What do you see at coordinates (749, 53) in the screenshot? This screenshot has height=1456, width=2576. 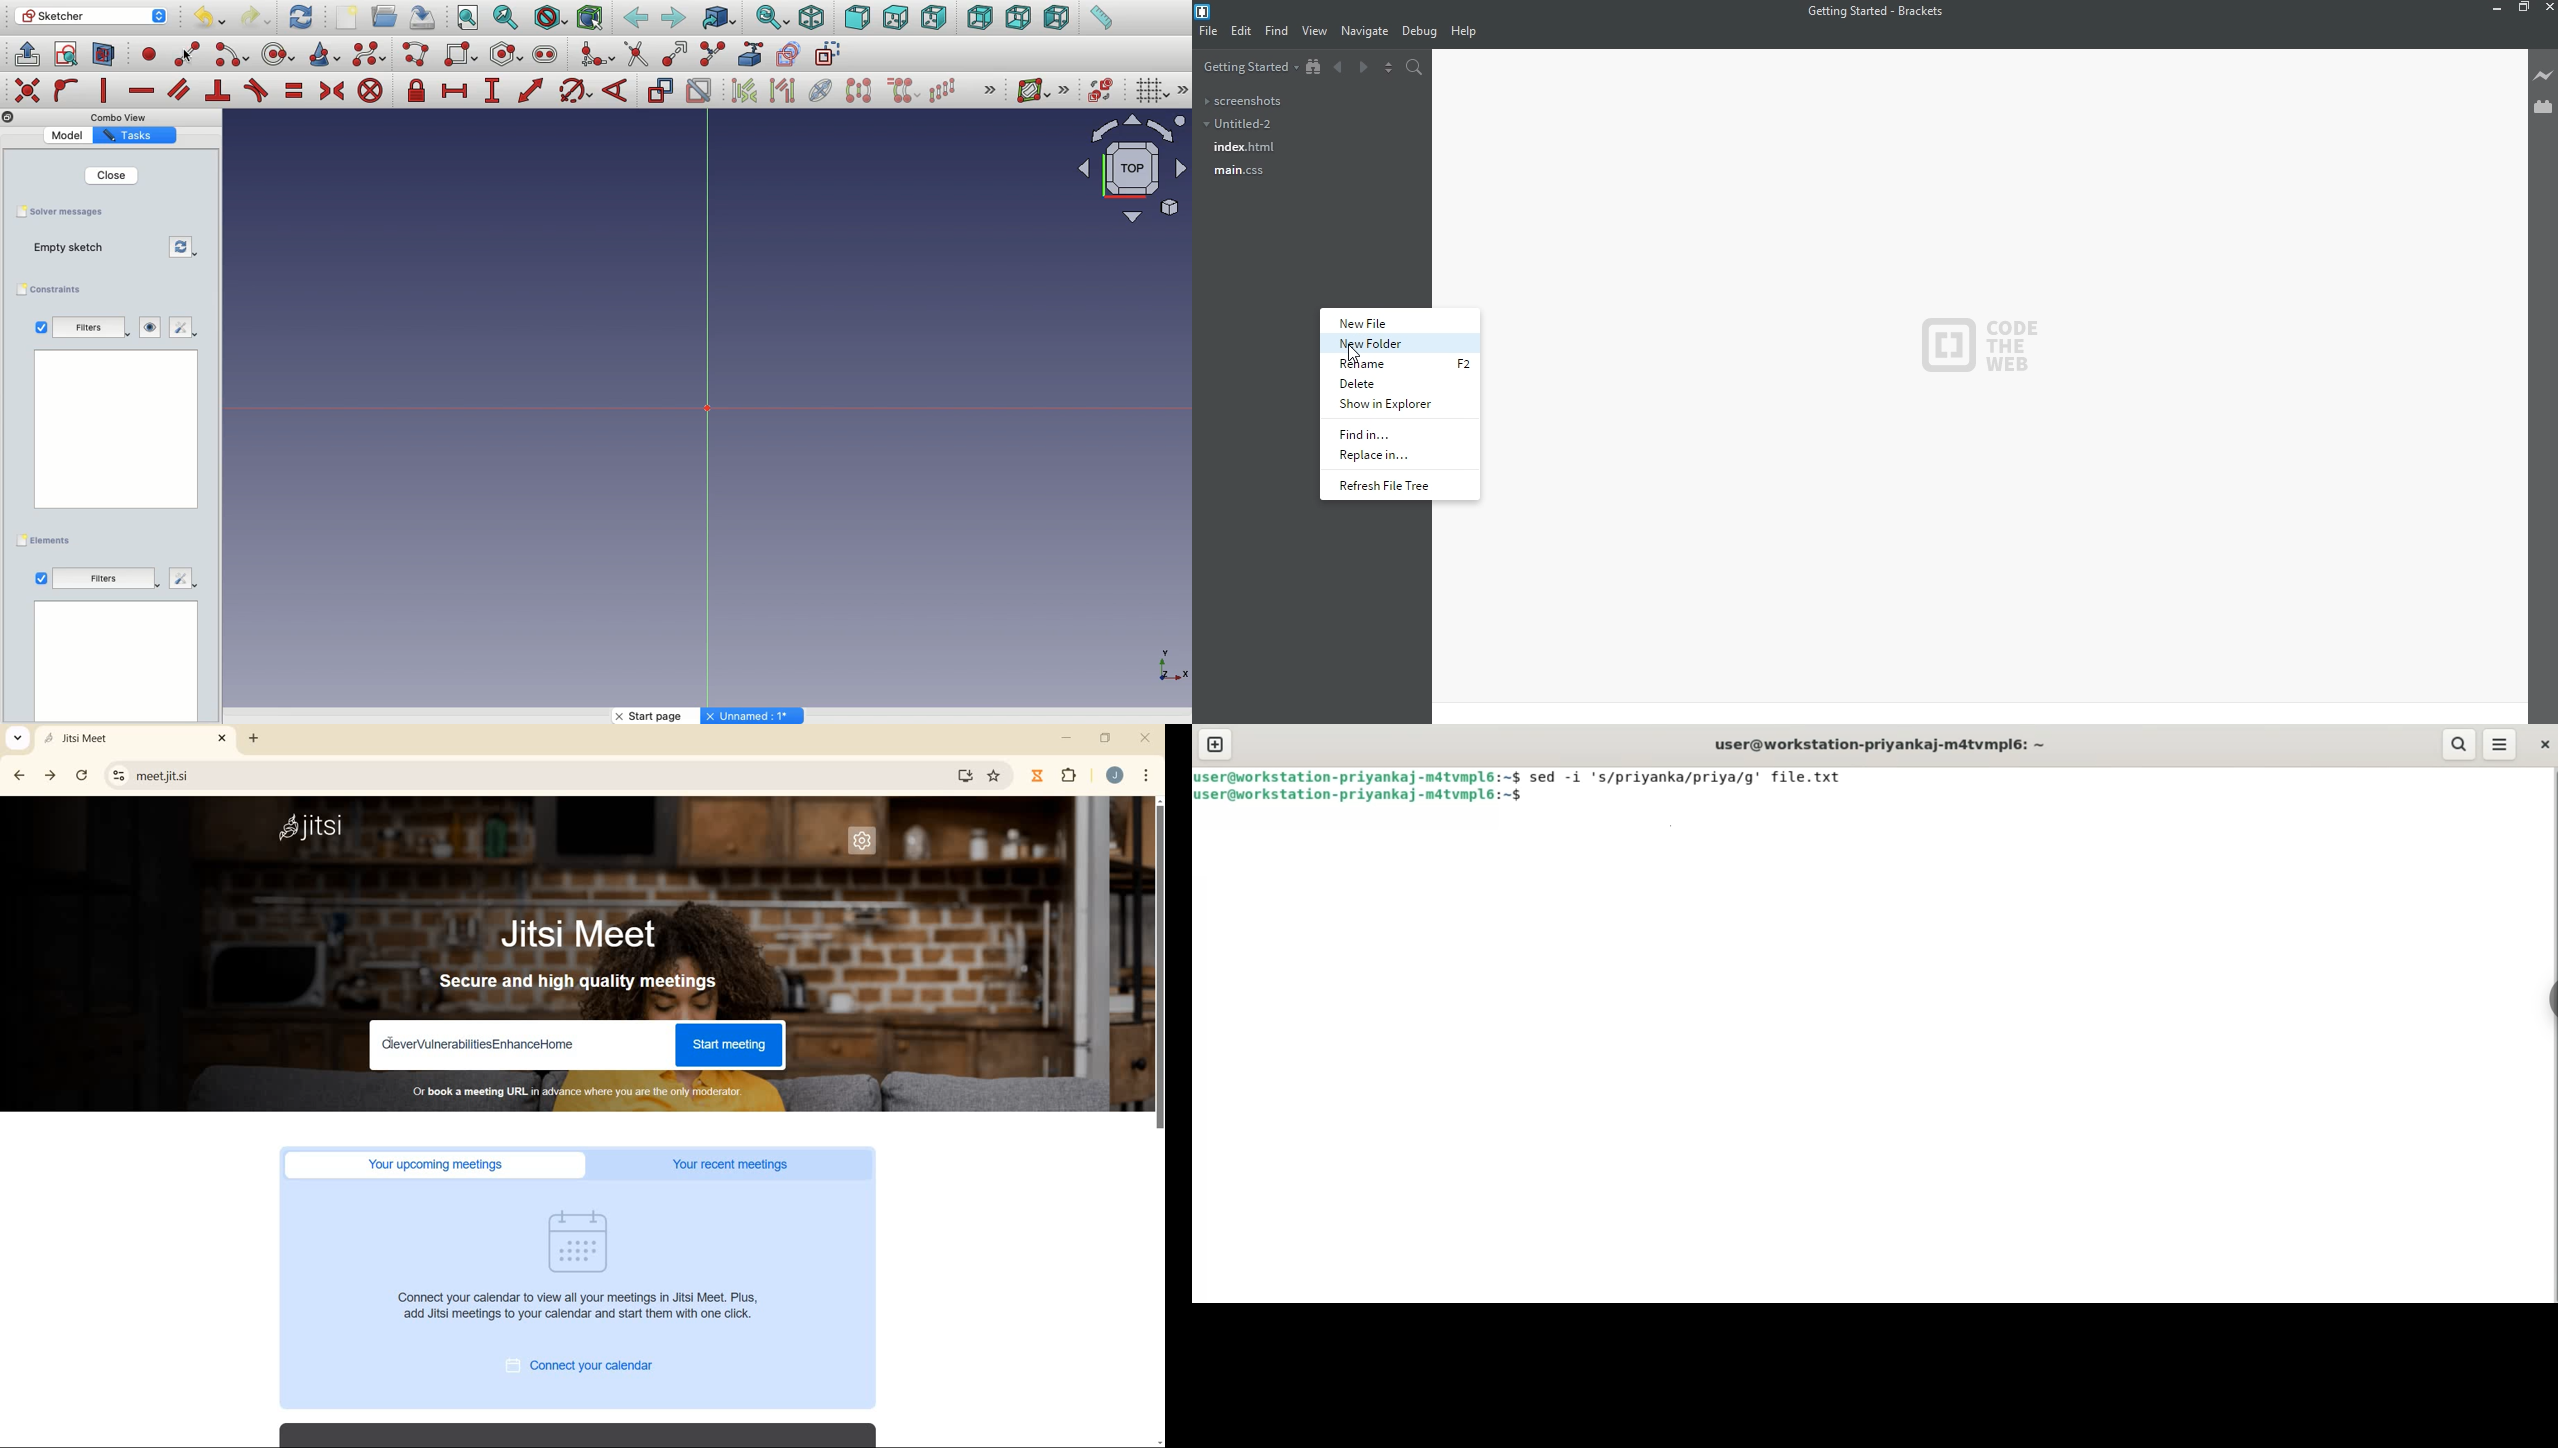 I see `External geometry` at bounding box center [749, 53].